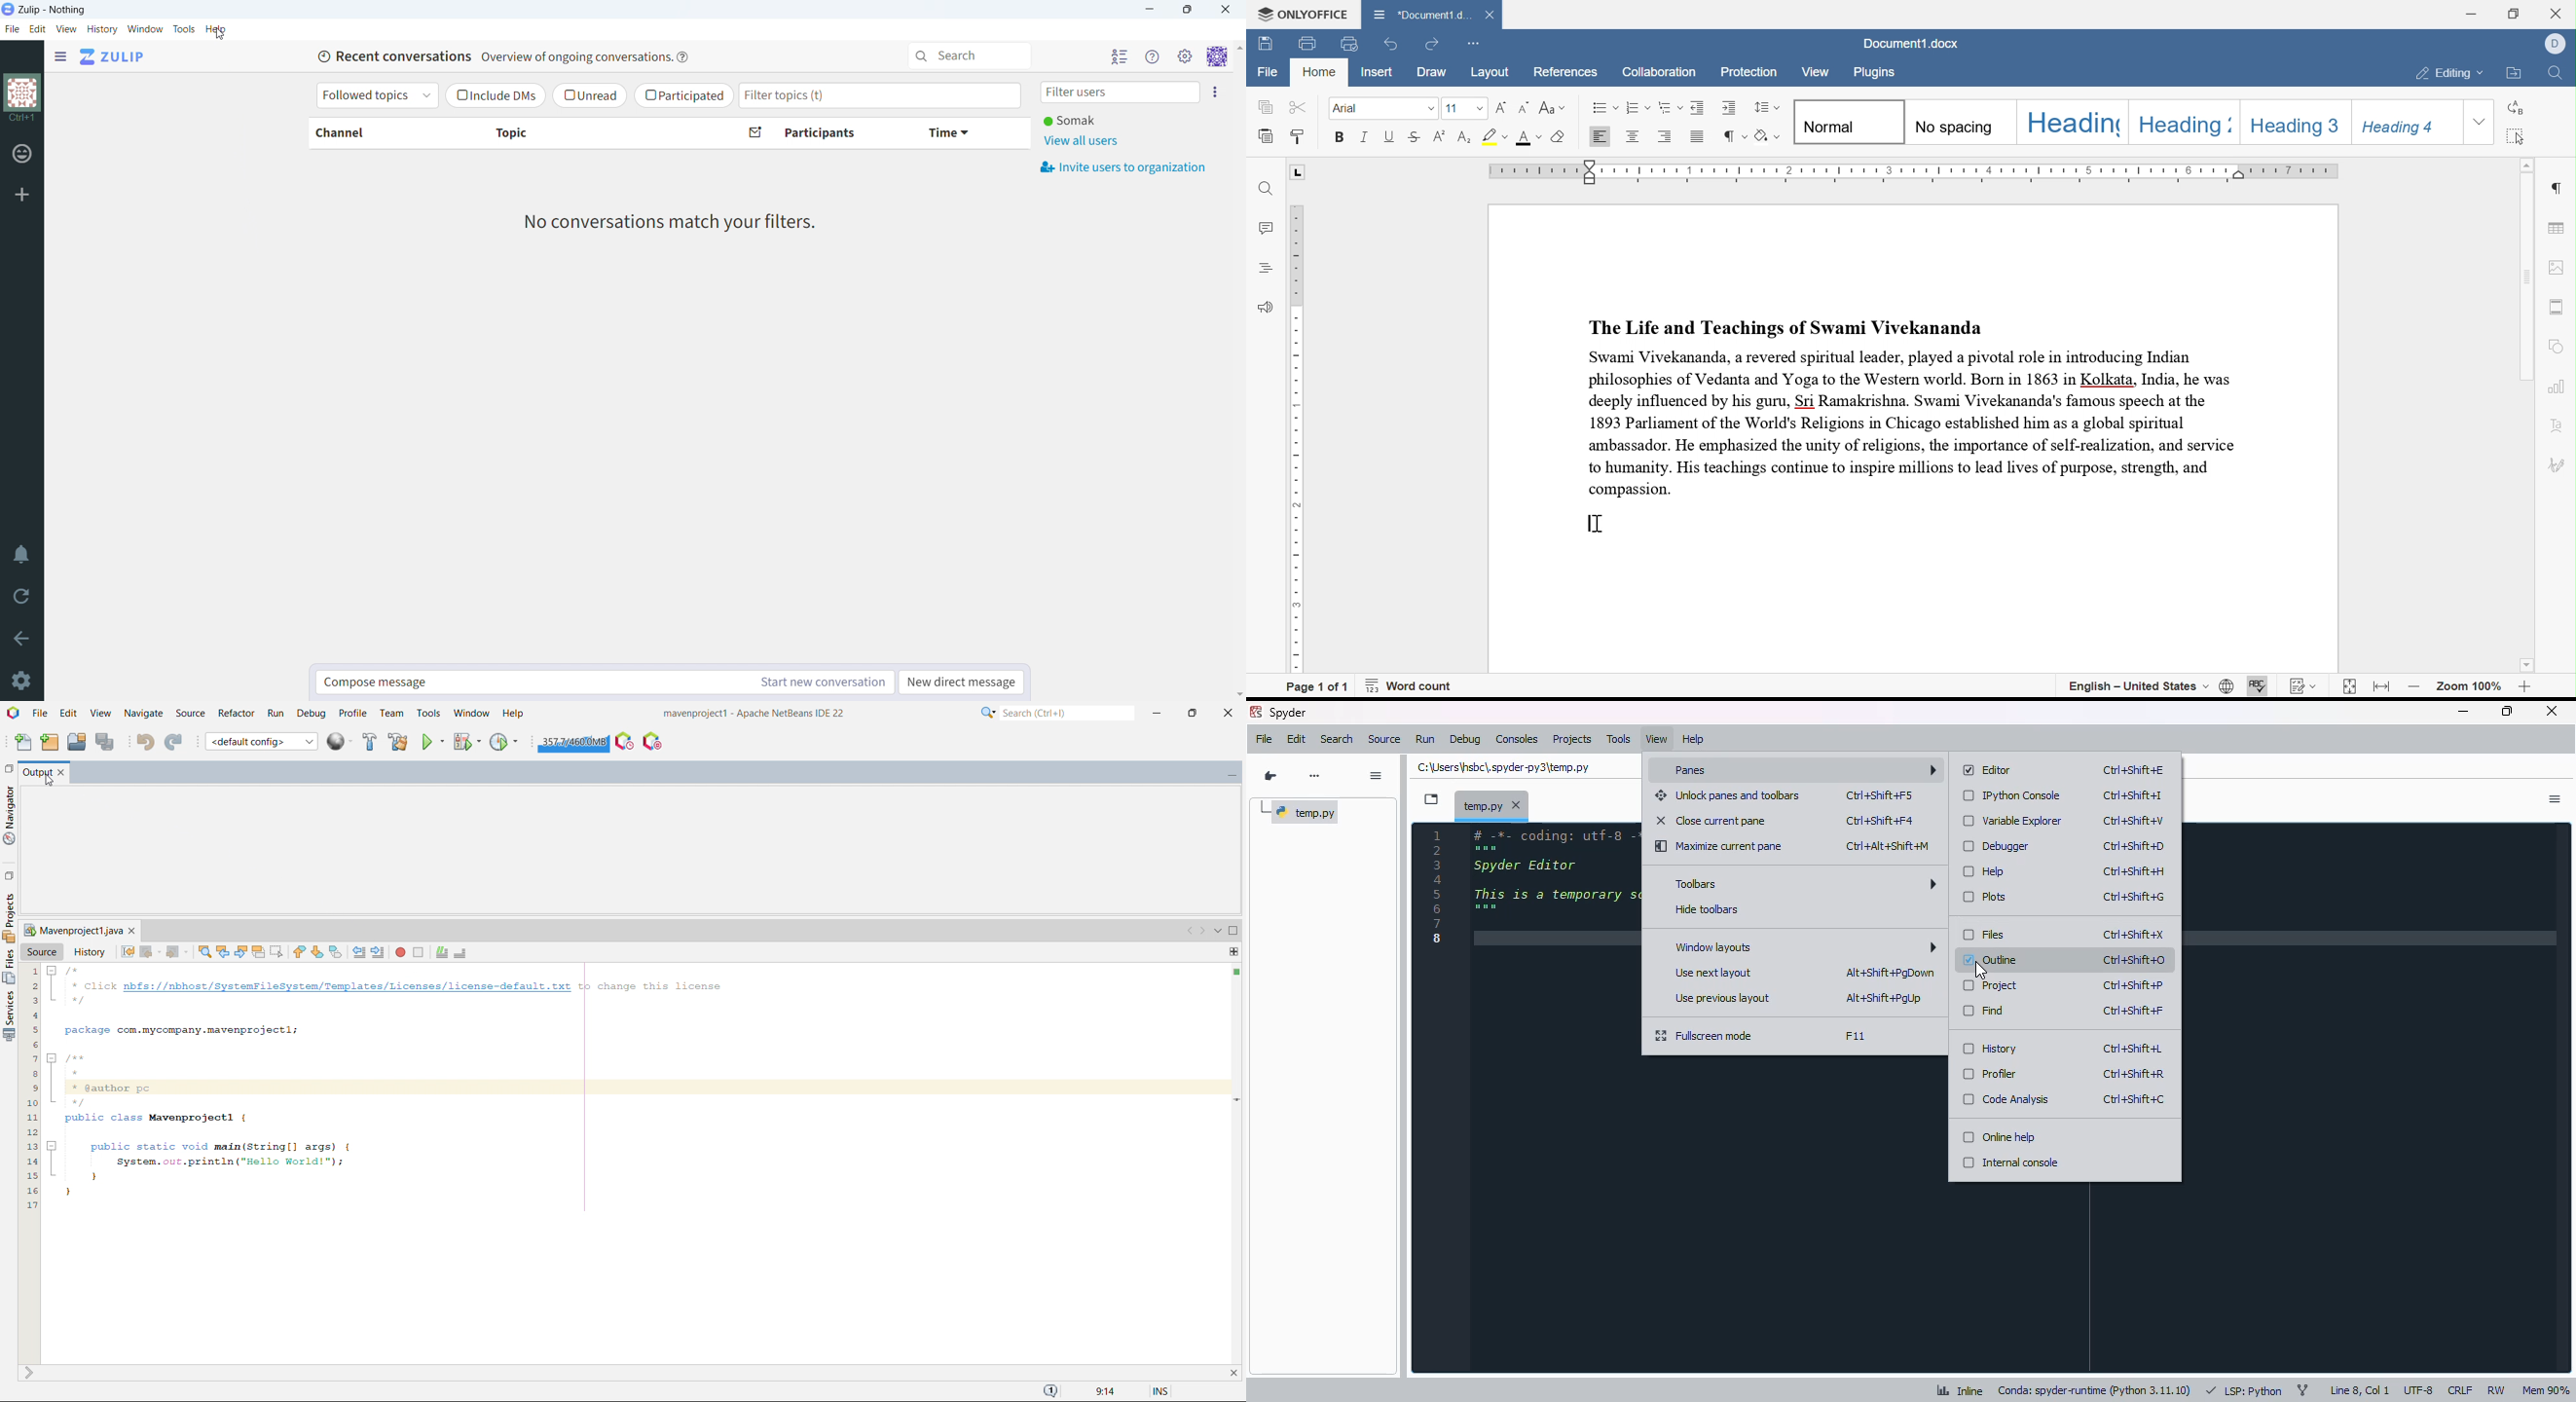 The image size is (2576, 1428). What do you see at coordinates (24, 156) in the screenshot?
I see `zulip smiley` at bounding box center [24, 156].